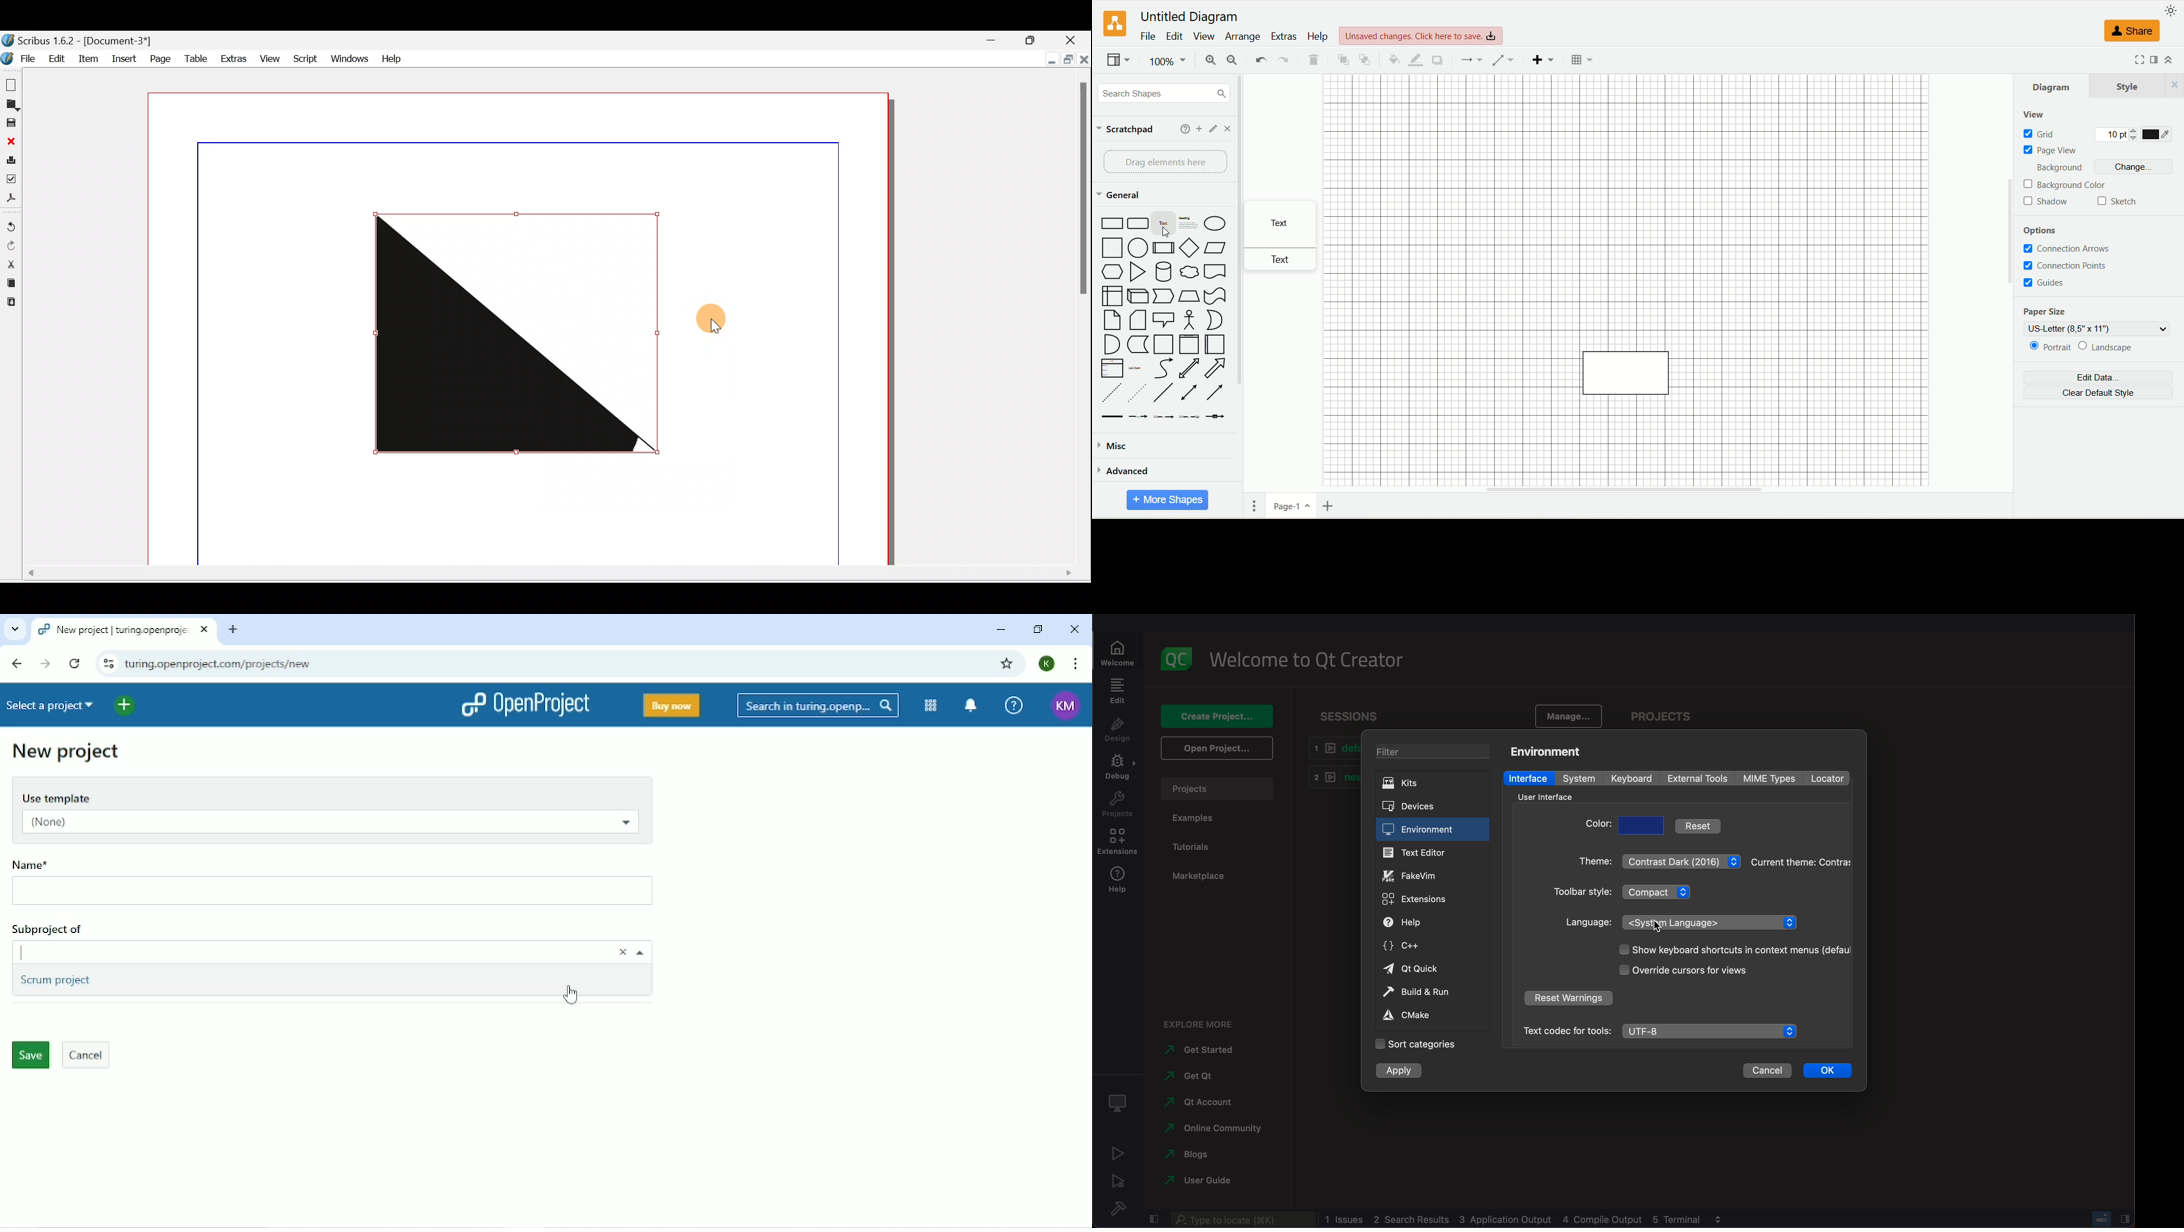  What do you see at coordinates (59, 982) in the screenshot?
I see `Scrum project` at bounding box center [59, 982].